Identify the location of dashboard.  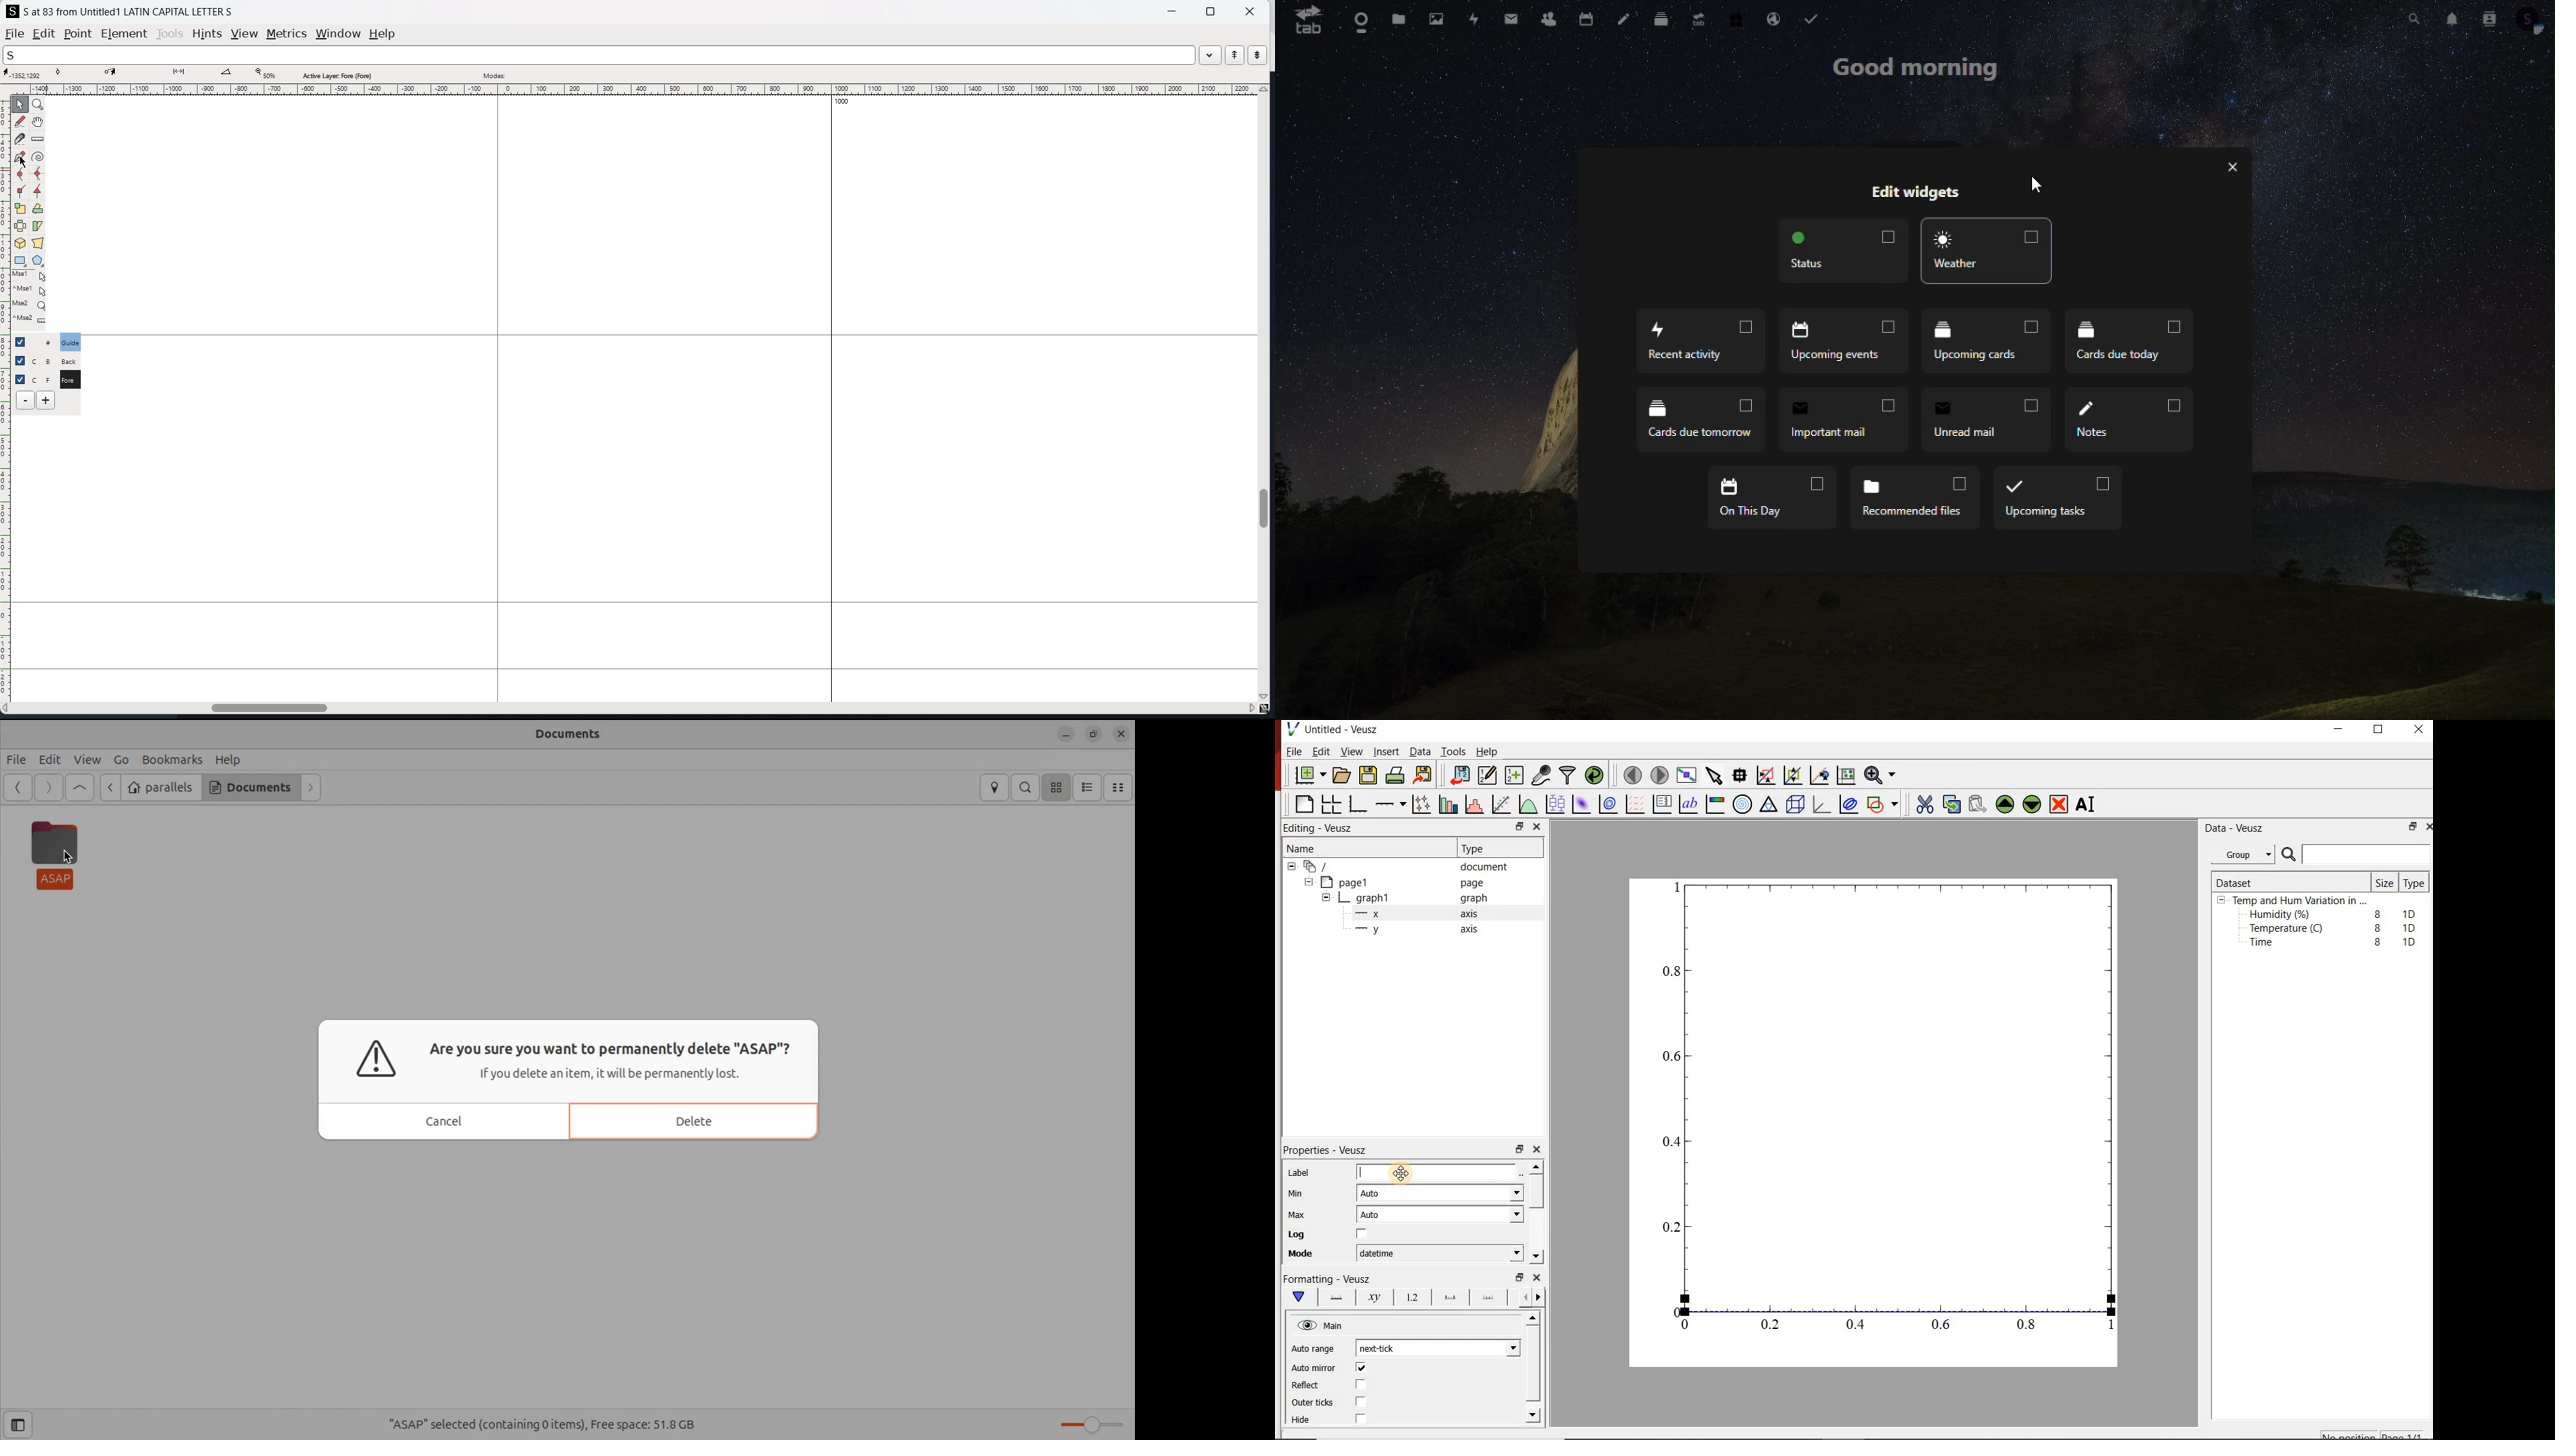
(1355, 19).